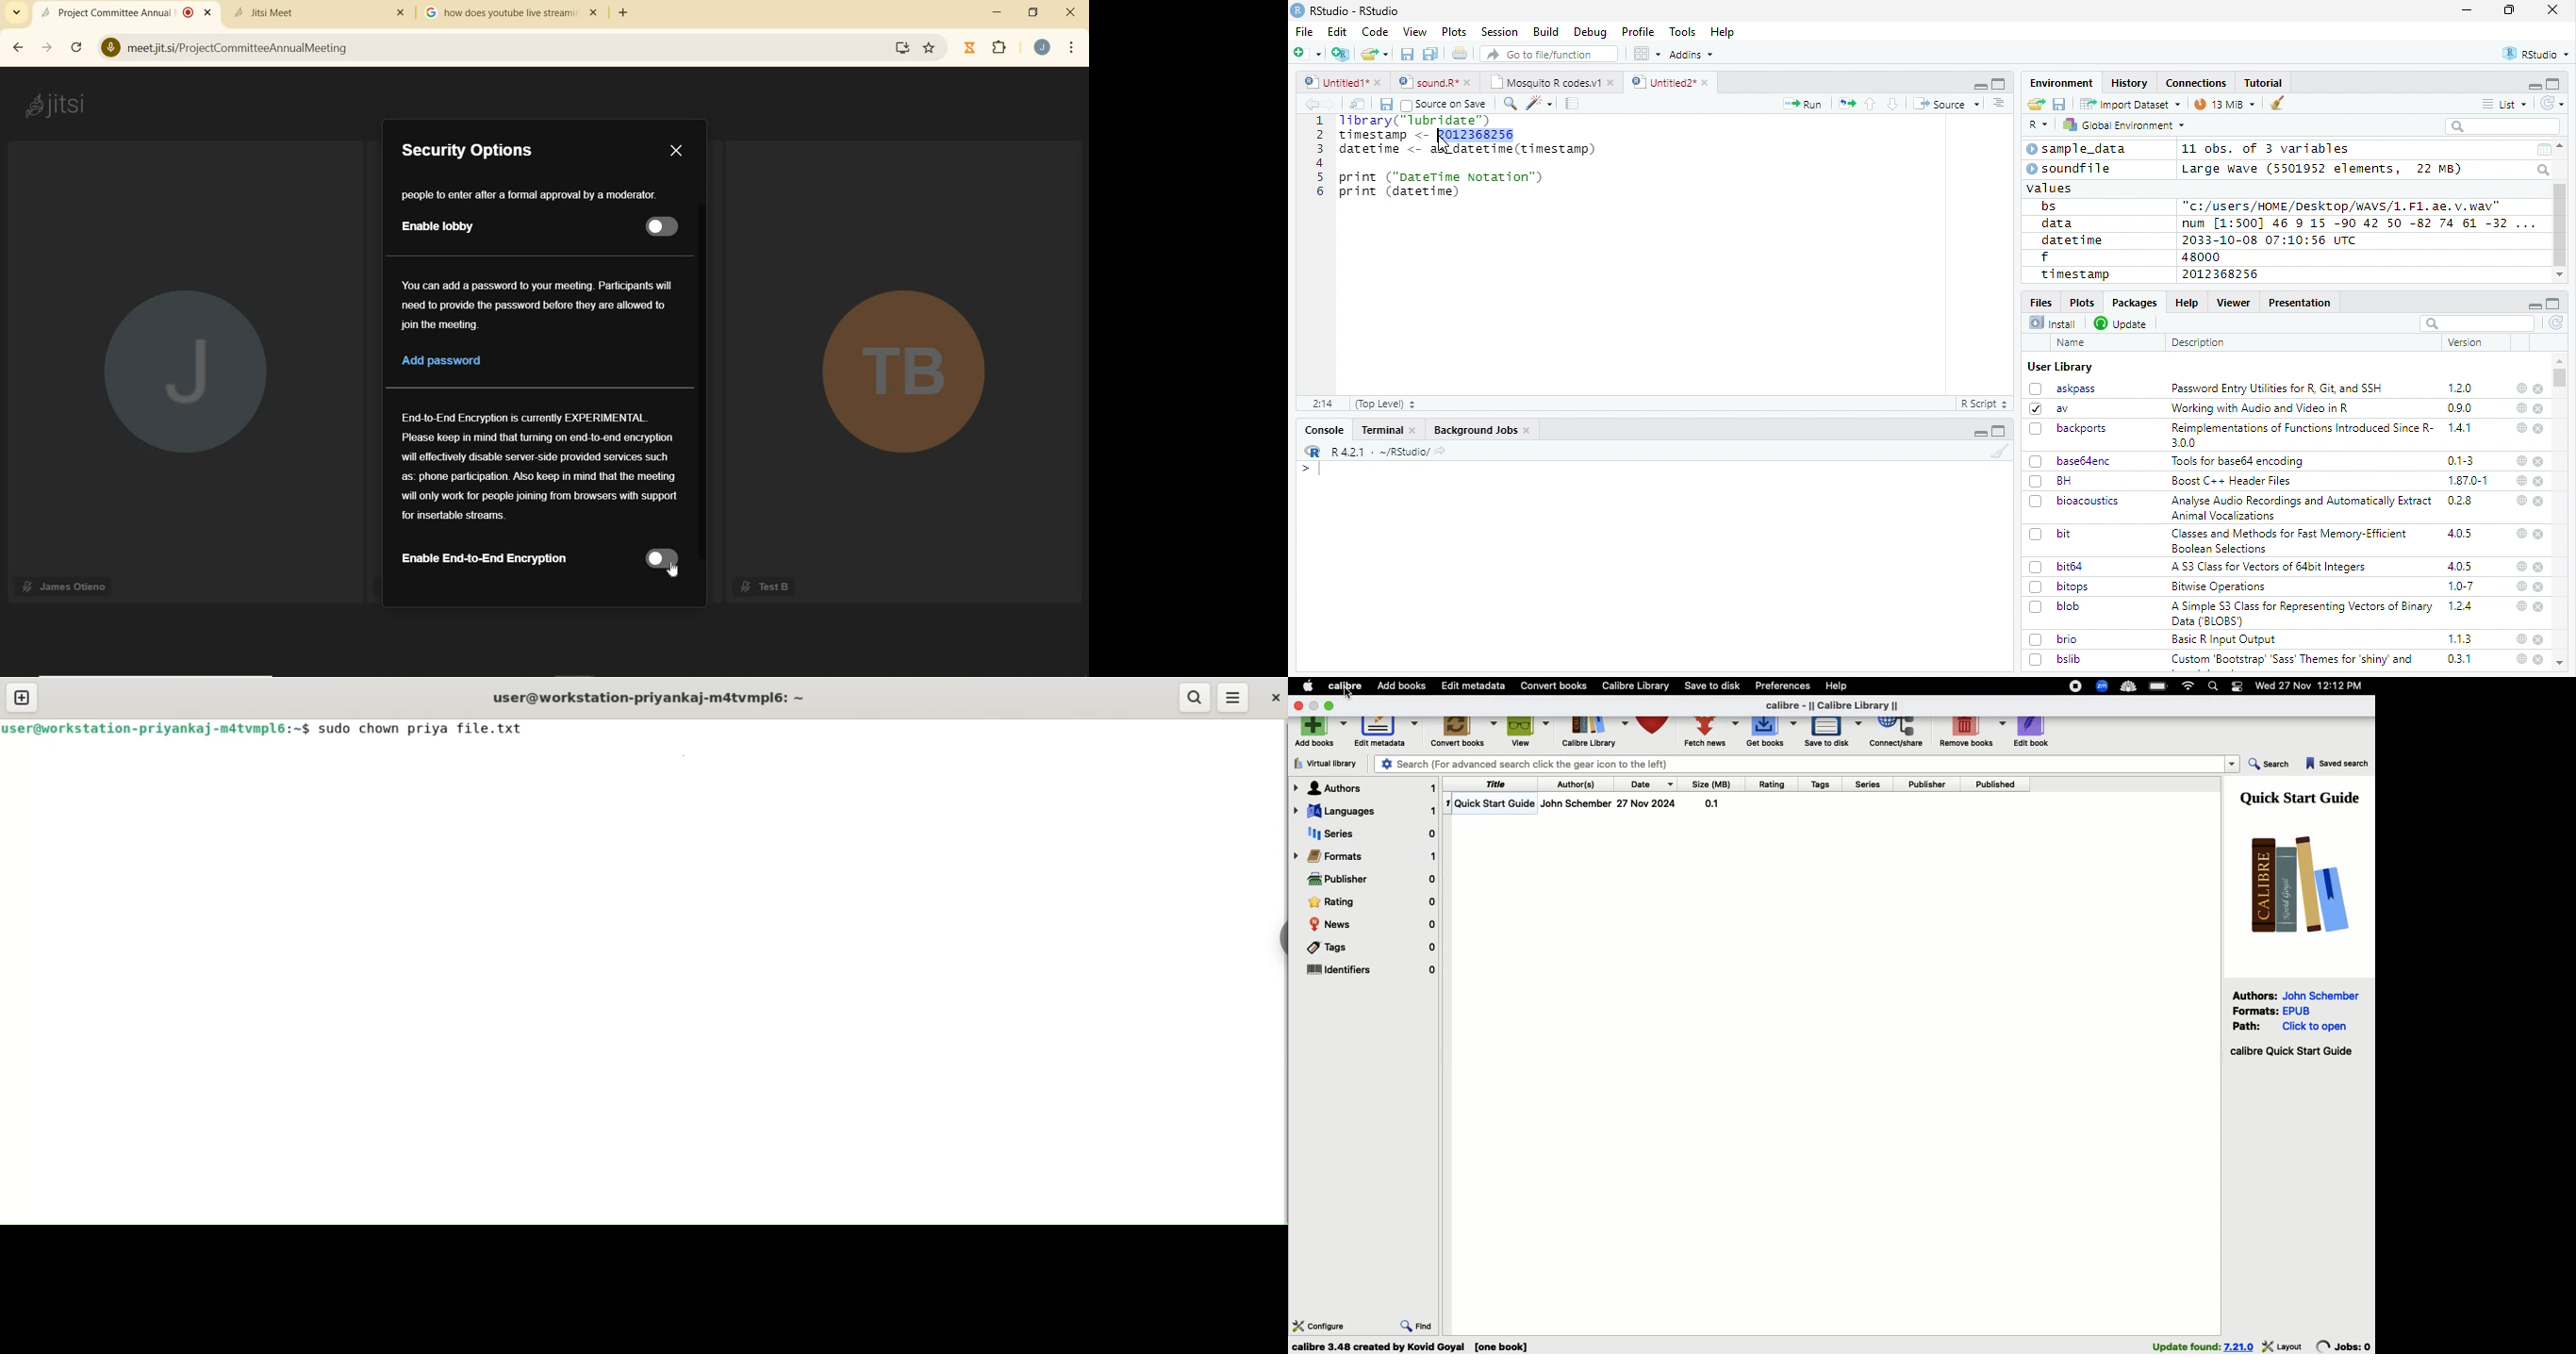 Image resolution: width=2576 pixels, height=1372 pixels. I want to click on Re-run the previous code region, so click(1845, 105).